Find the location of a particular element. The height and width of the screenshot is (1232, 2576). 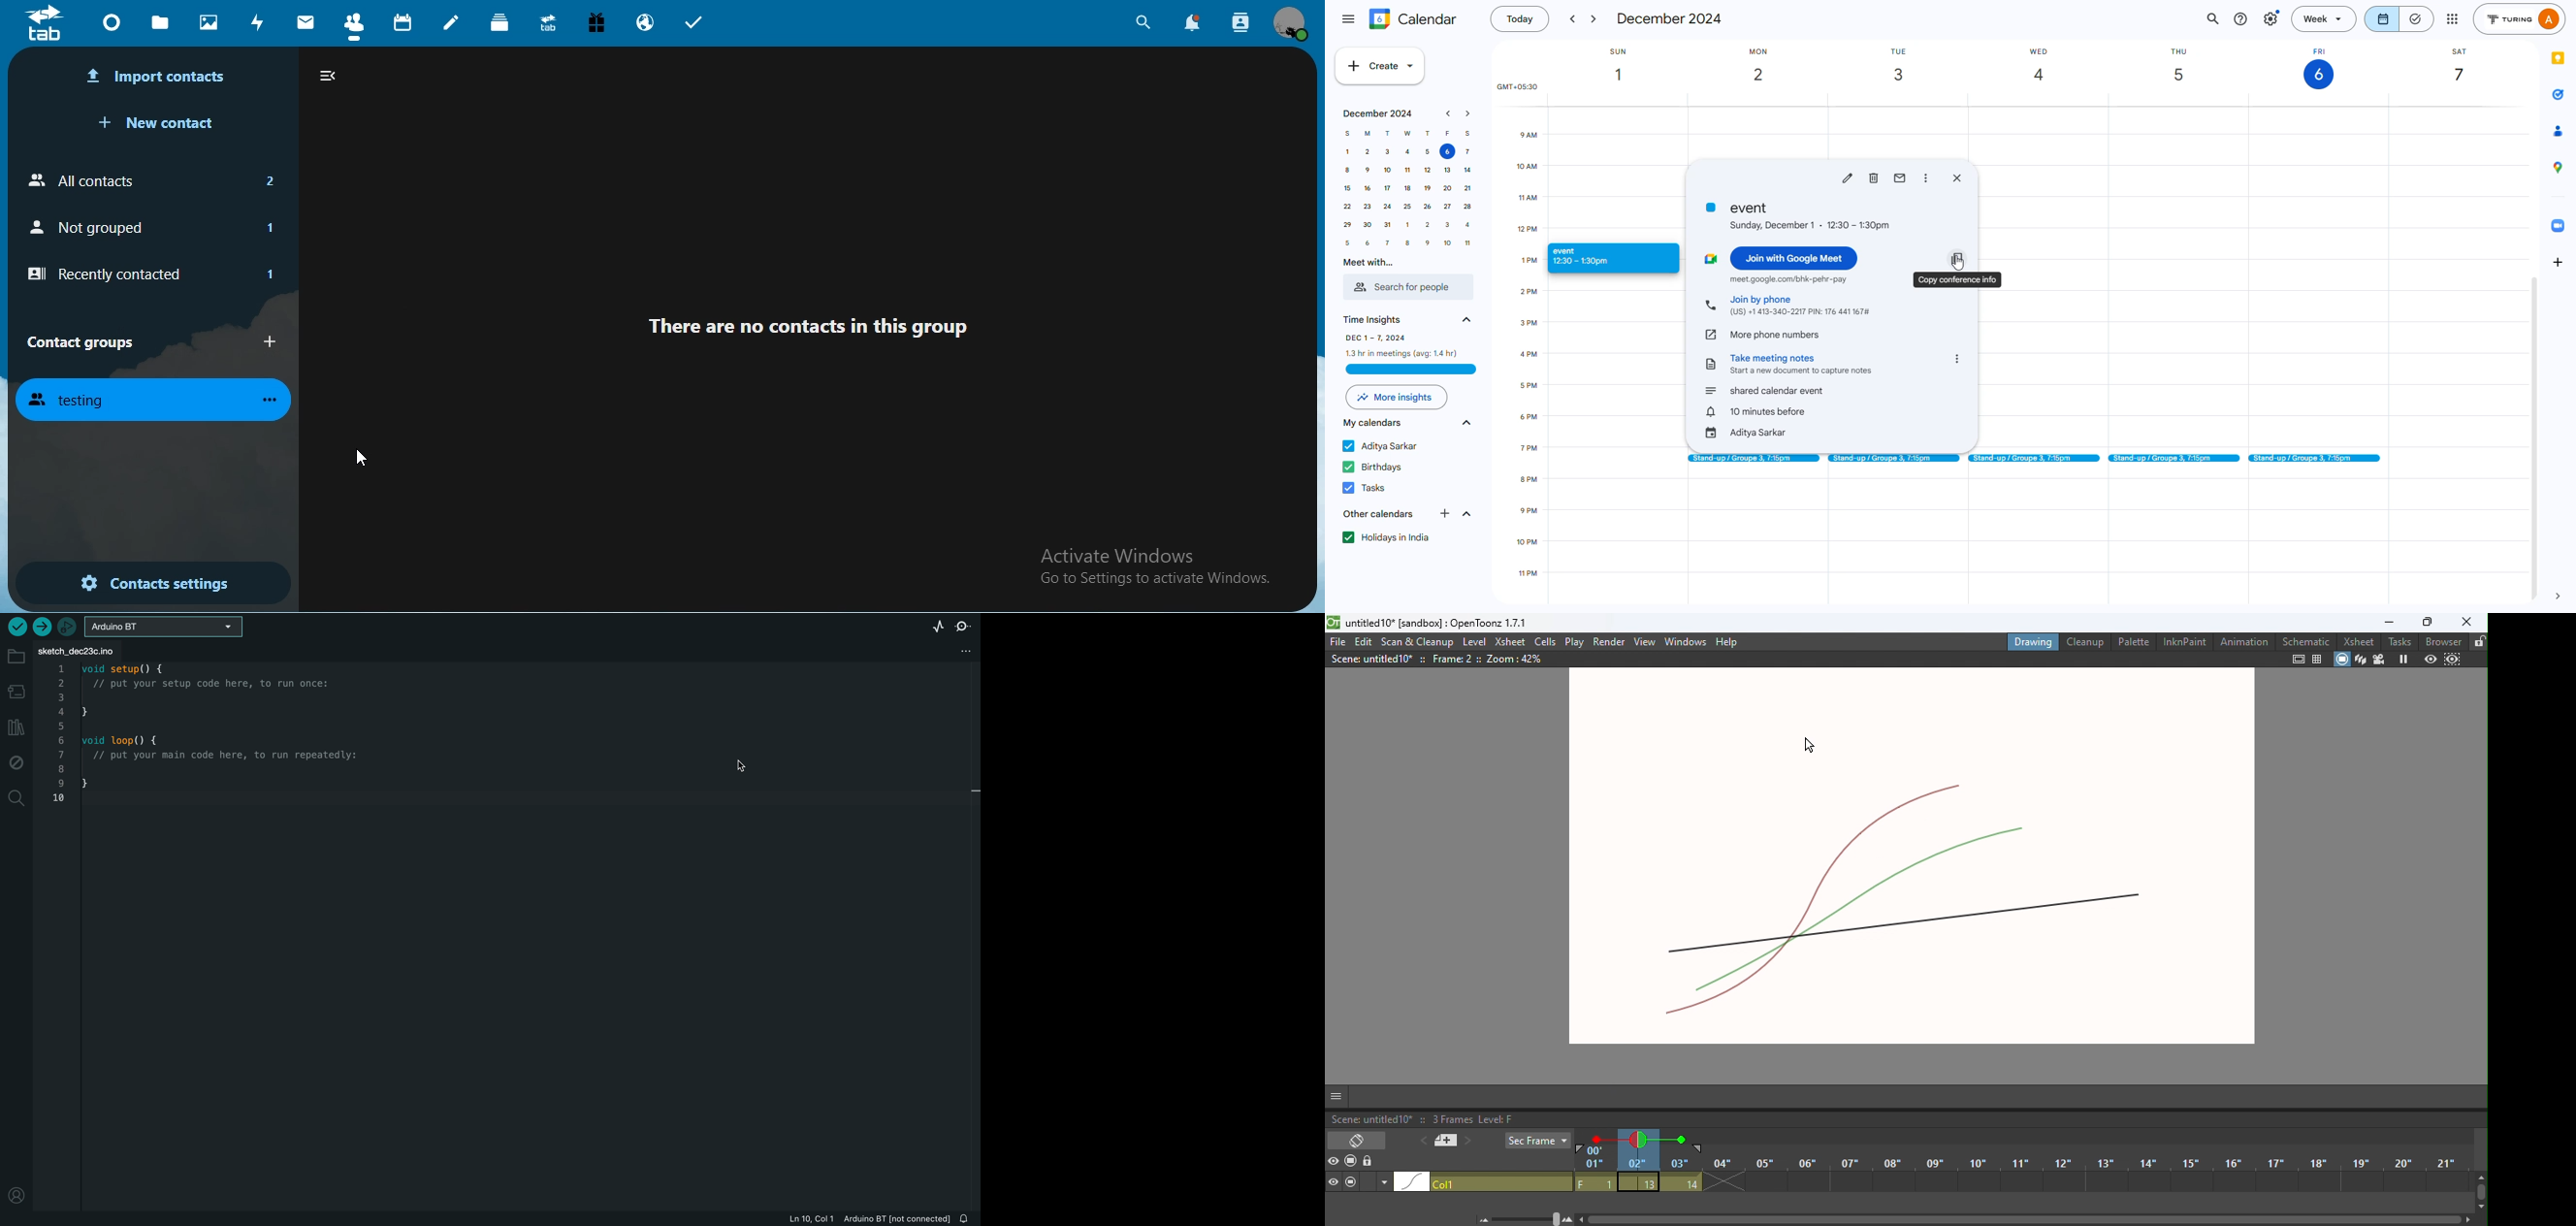

scroll is located at coordinates (2534, 438).